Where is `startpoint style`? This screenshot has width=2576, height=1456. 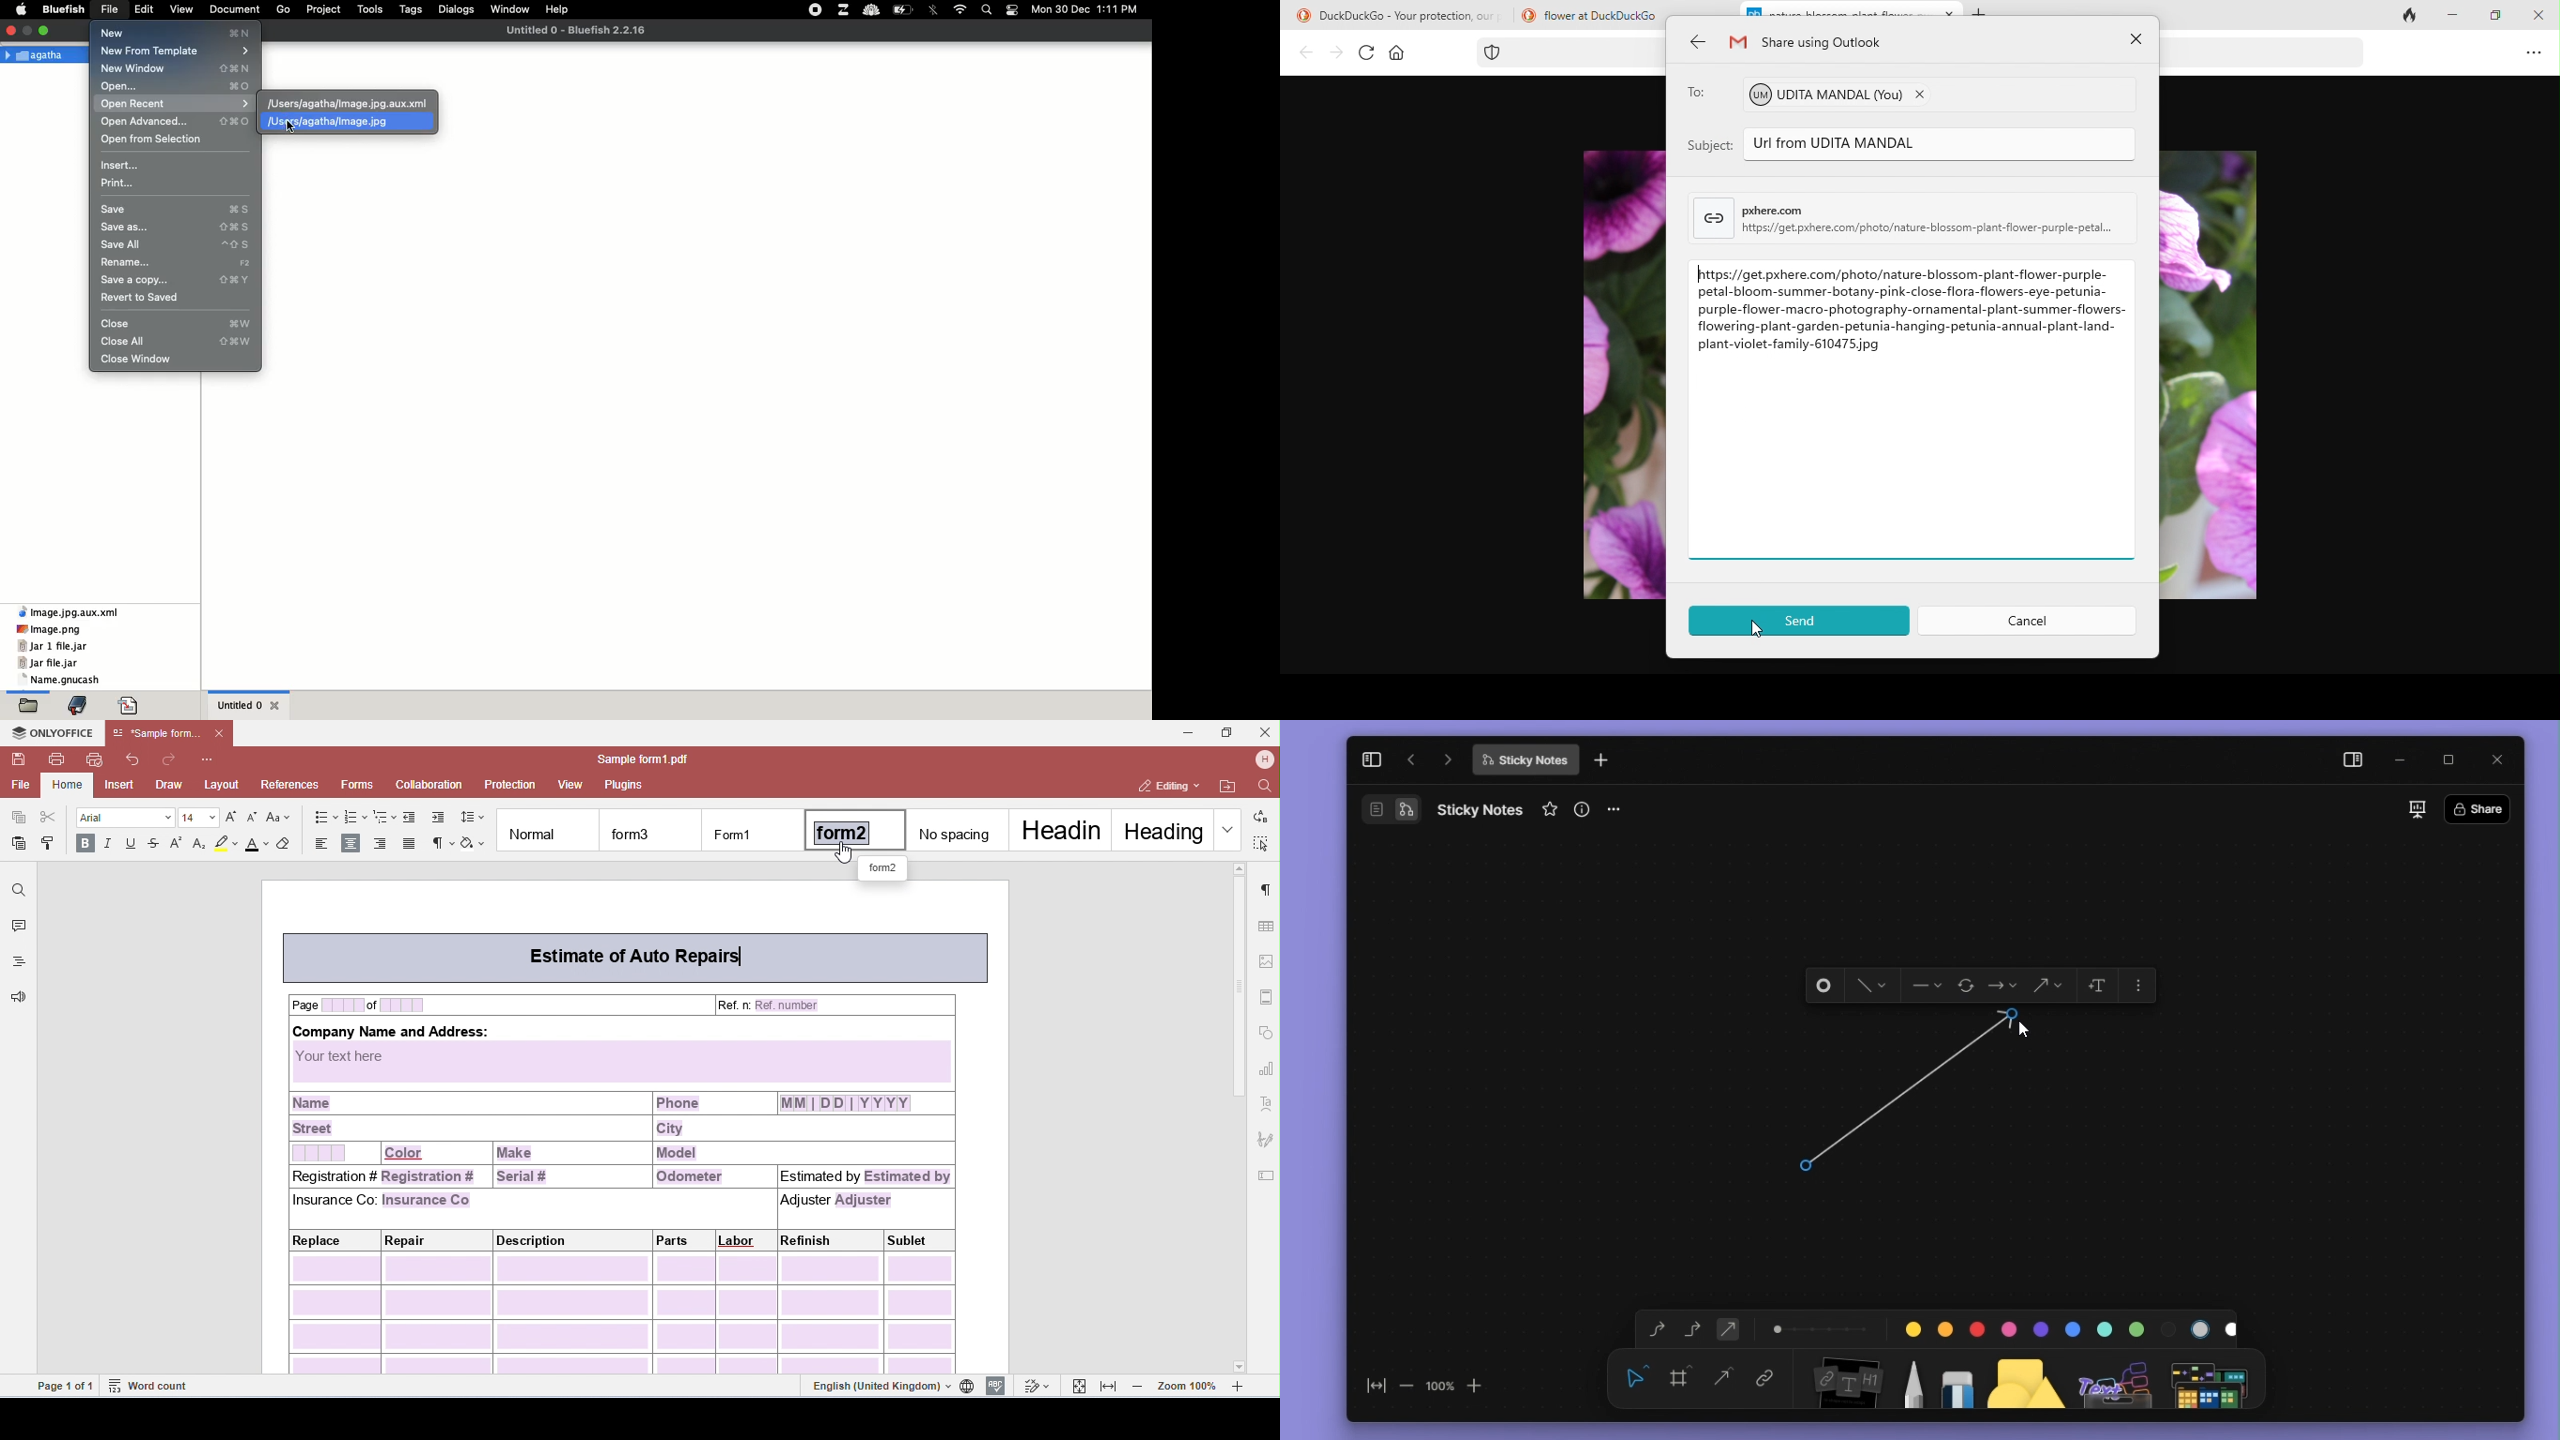
startpoint style is located at coordinates (1926, 986).